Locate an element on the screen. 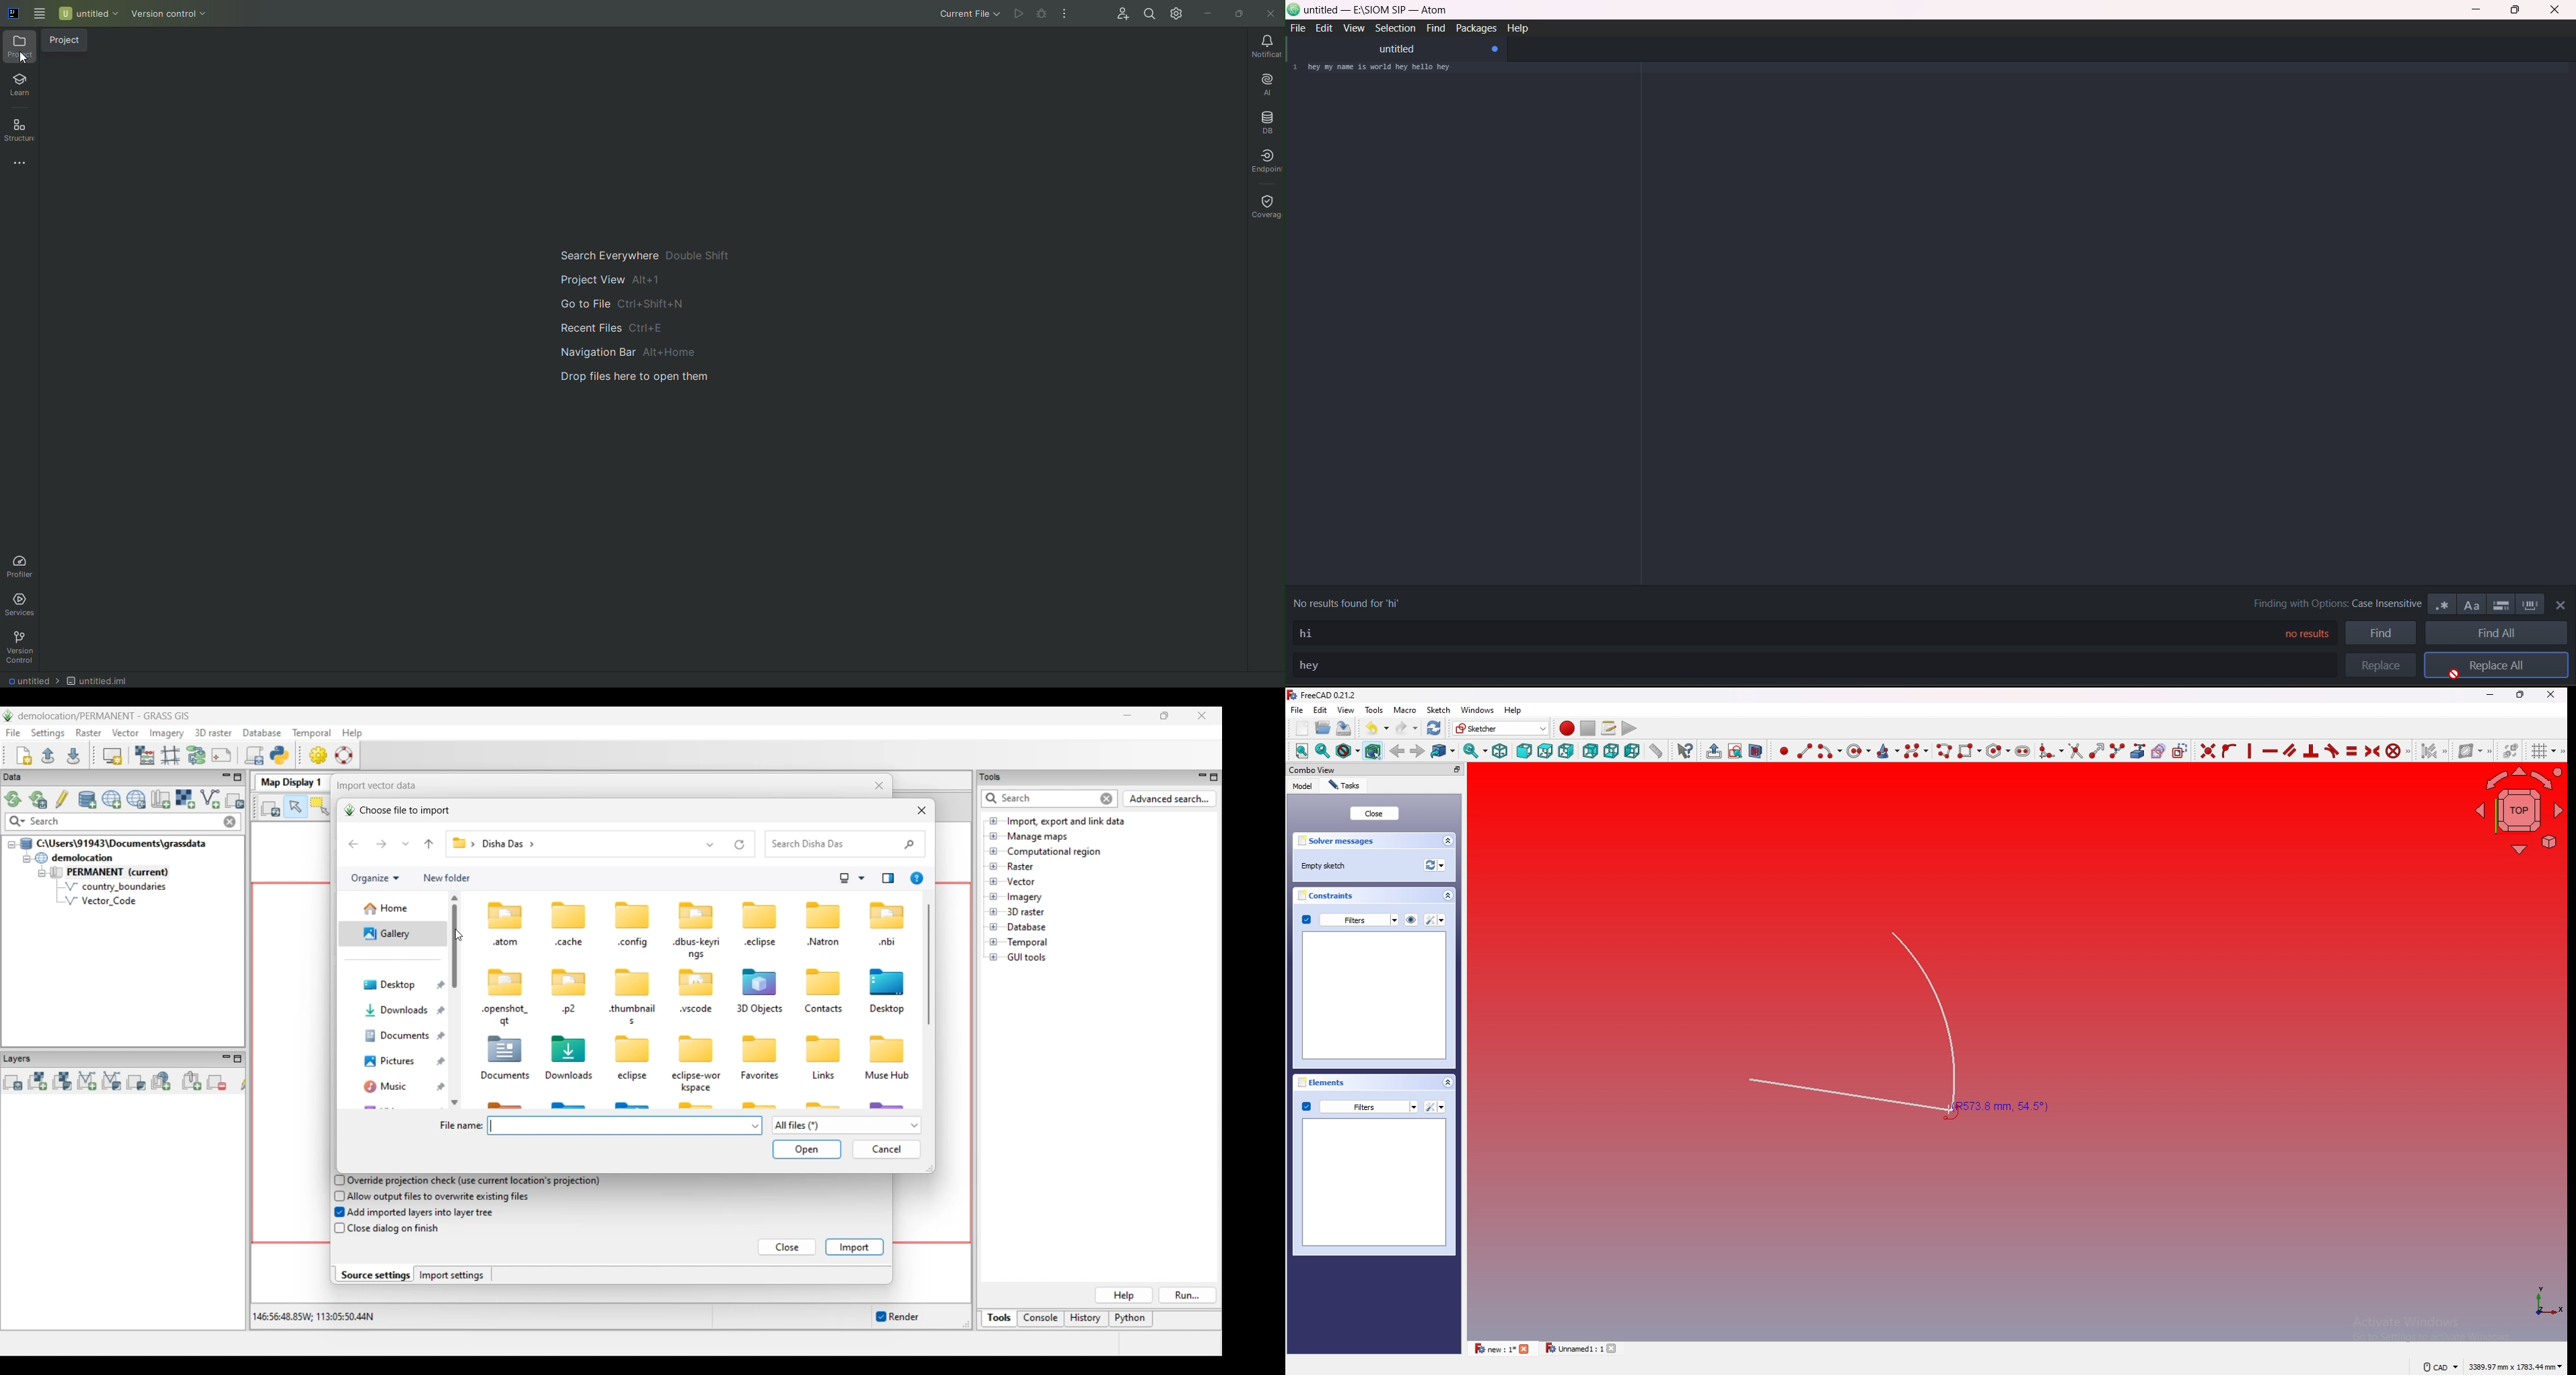 The width and height of the screenshot is (2576, 1400). undo is located at coordinates (1377, 728).